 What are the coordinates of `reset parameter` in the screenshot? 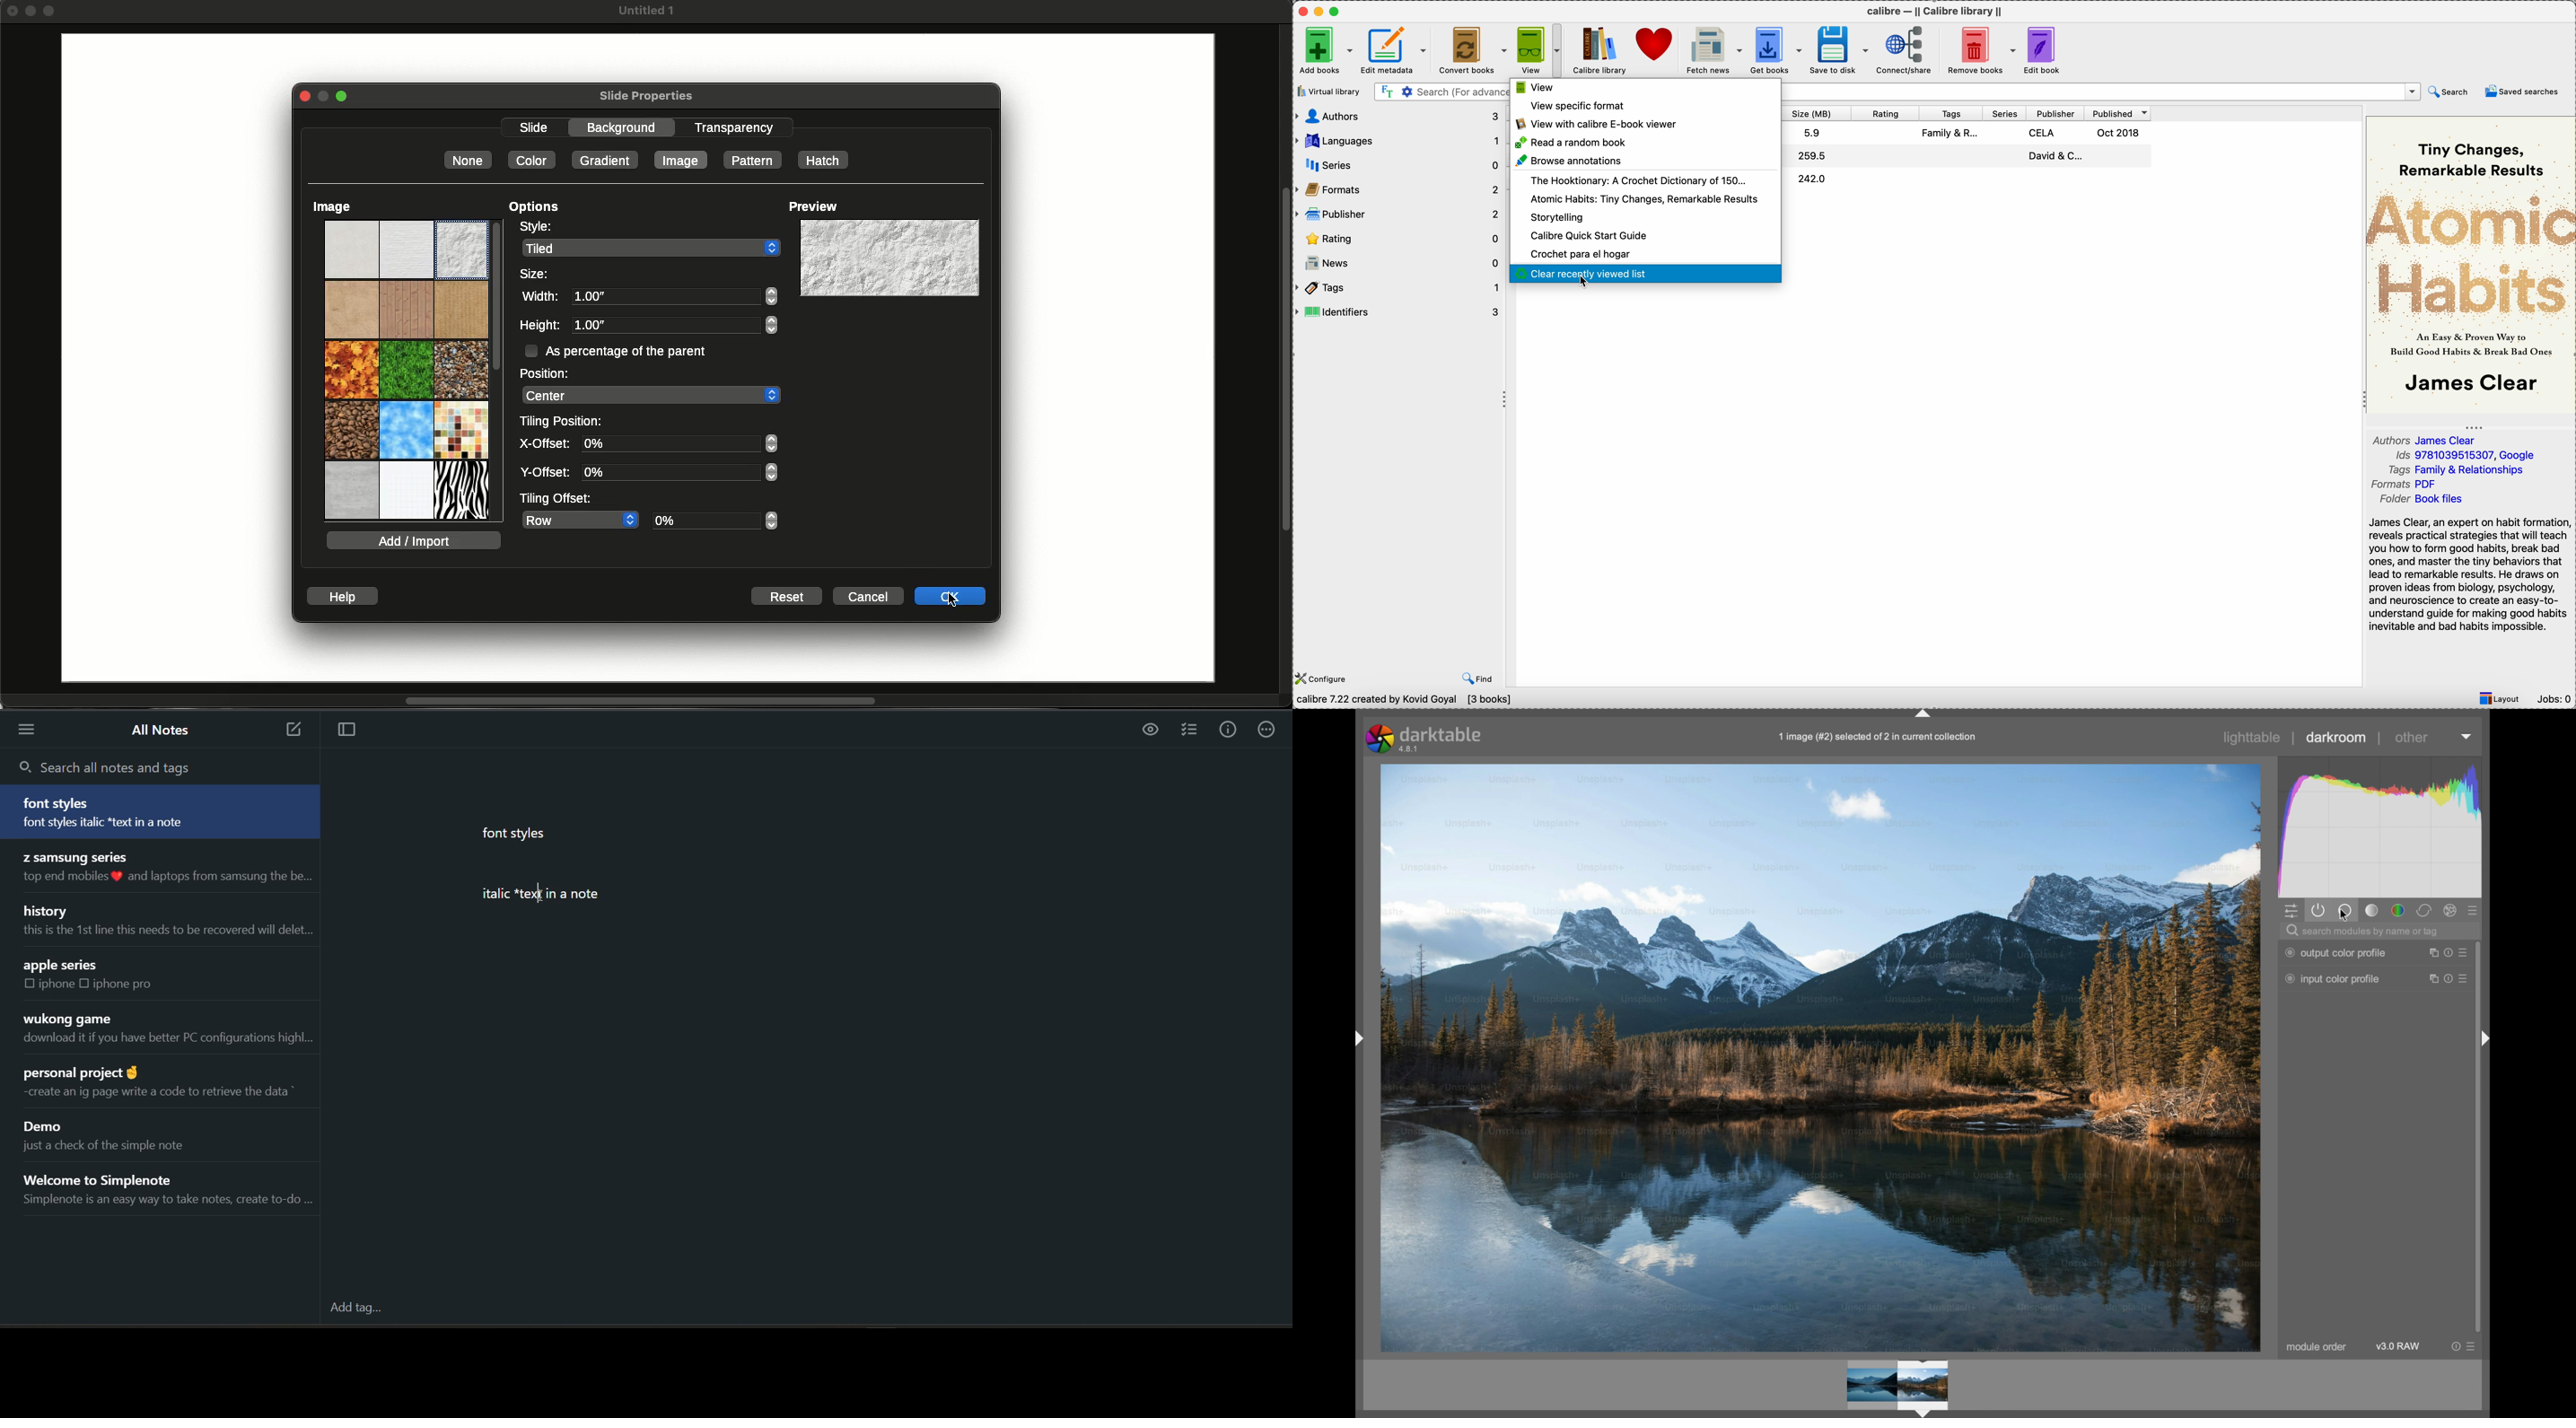 It's located at (2448, 952).